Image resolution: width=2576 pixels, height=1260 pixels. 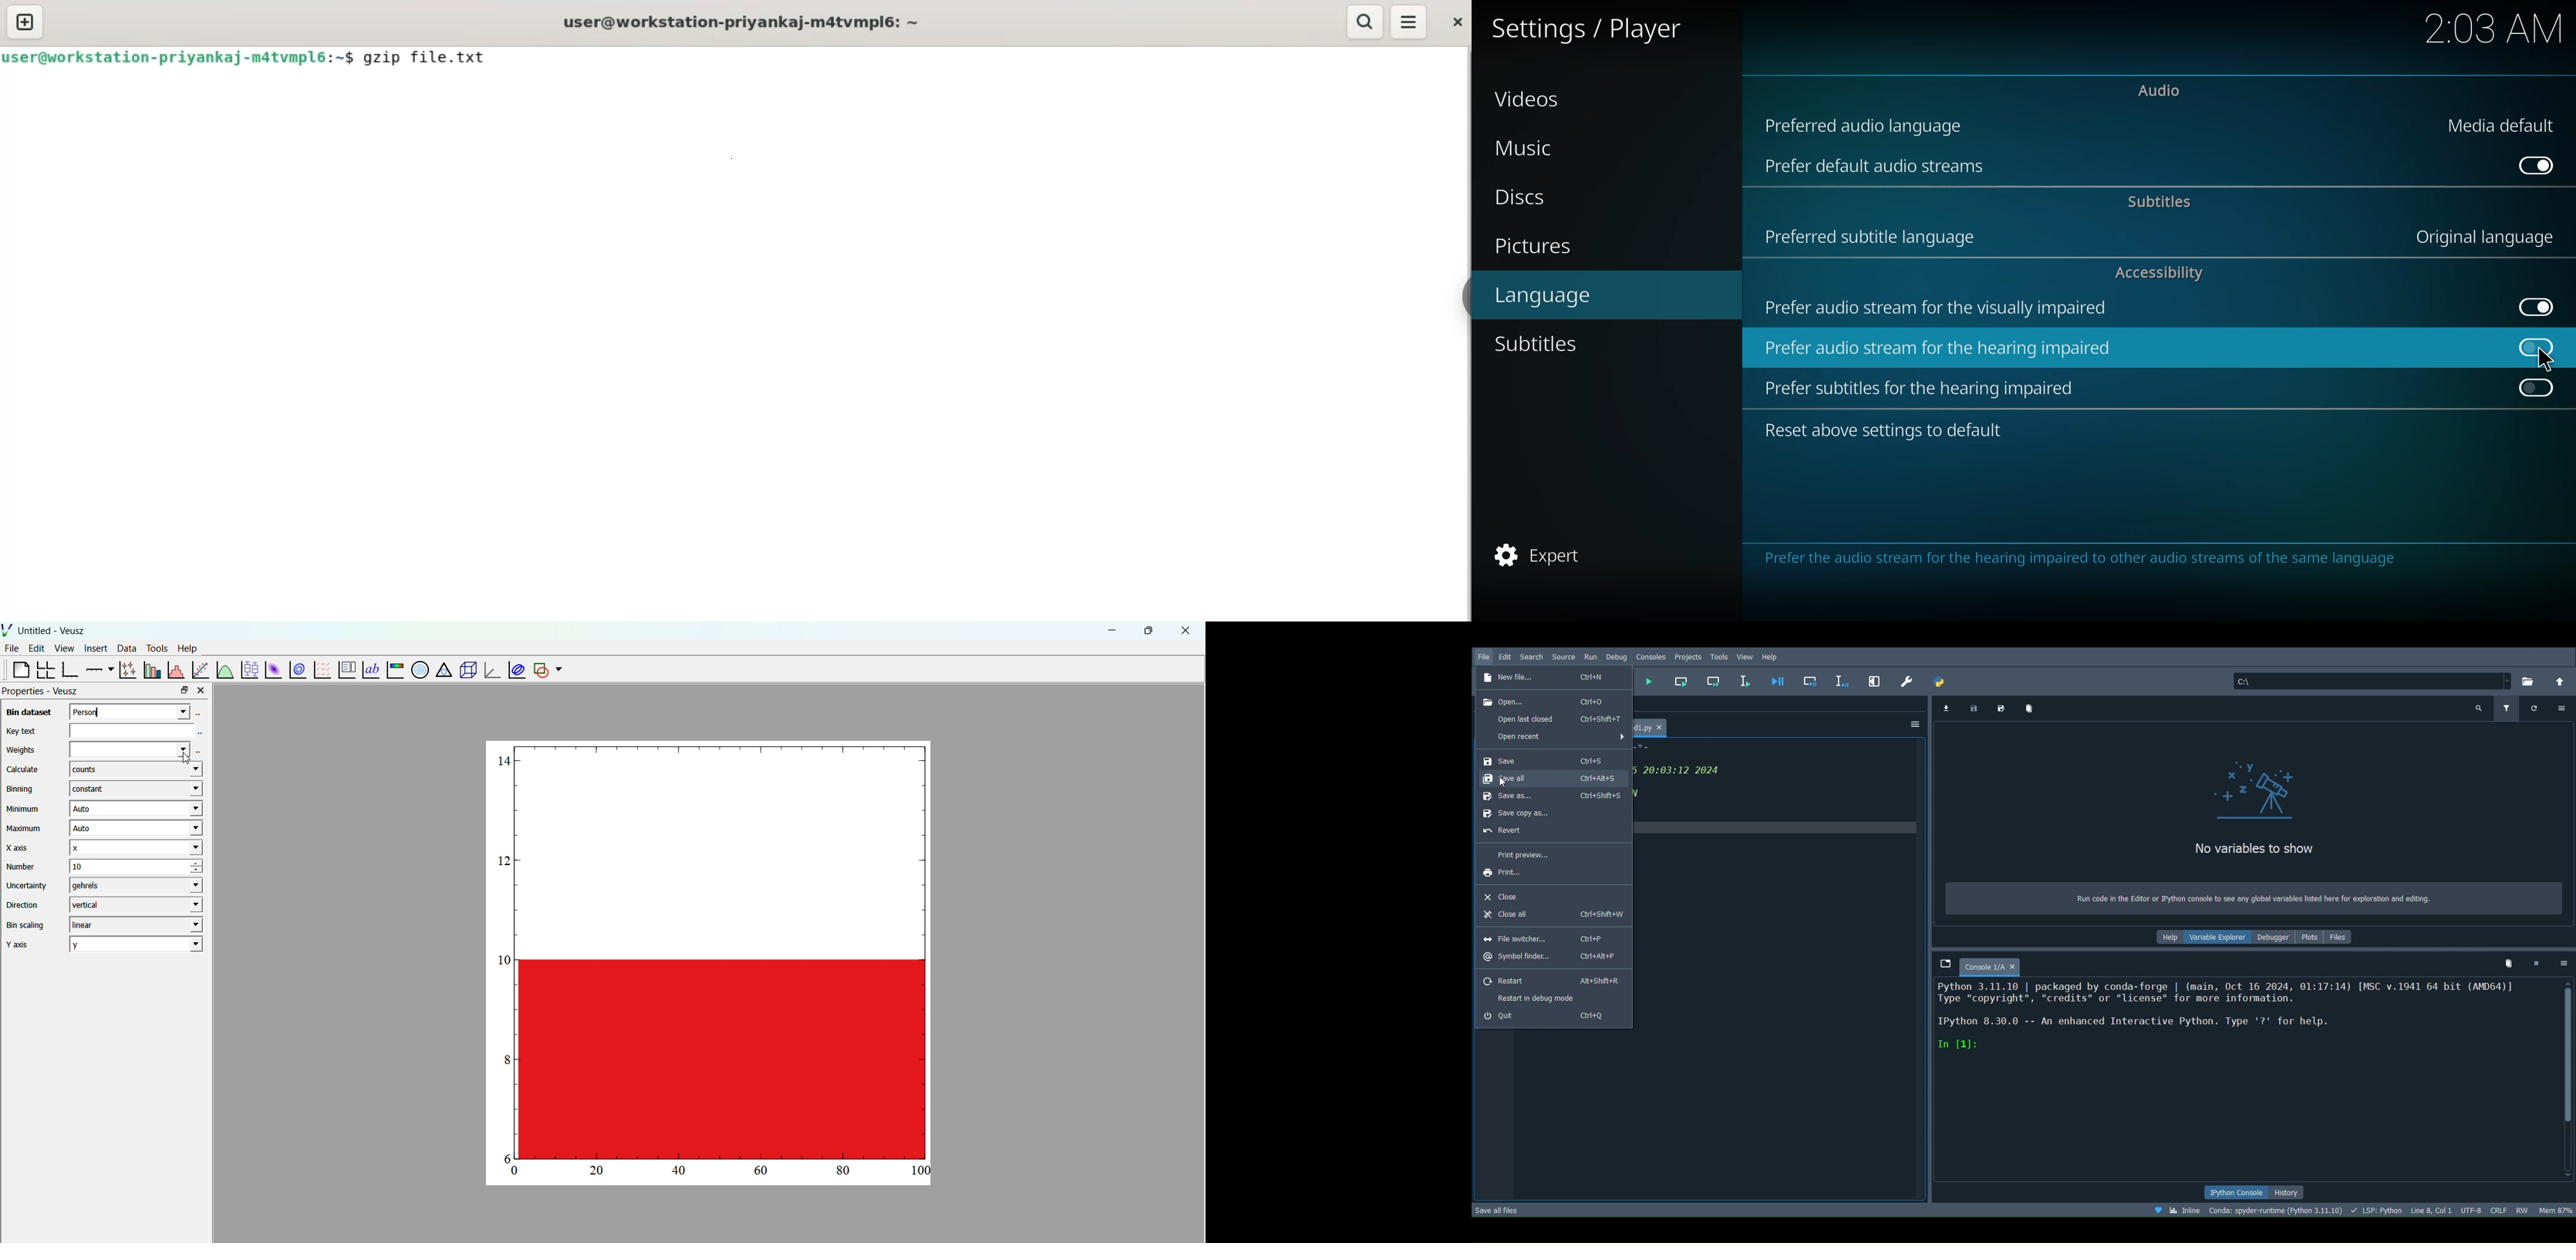 What do you see at coordinates (2238, 852) in the screenshot?
I see `No variables to show` at bounding box center [2238, 852].